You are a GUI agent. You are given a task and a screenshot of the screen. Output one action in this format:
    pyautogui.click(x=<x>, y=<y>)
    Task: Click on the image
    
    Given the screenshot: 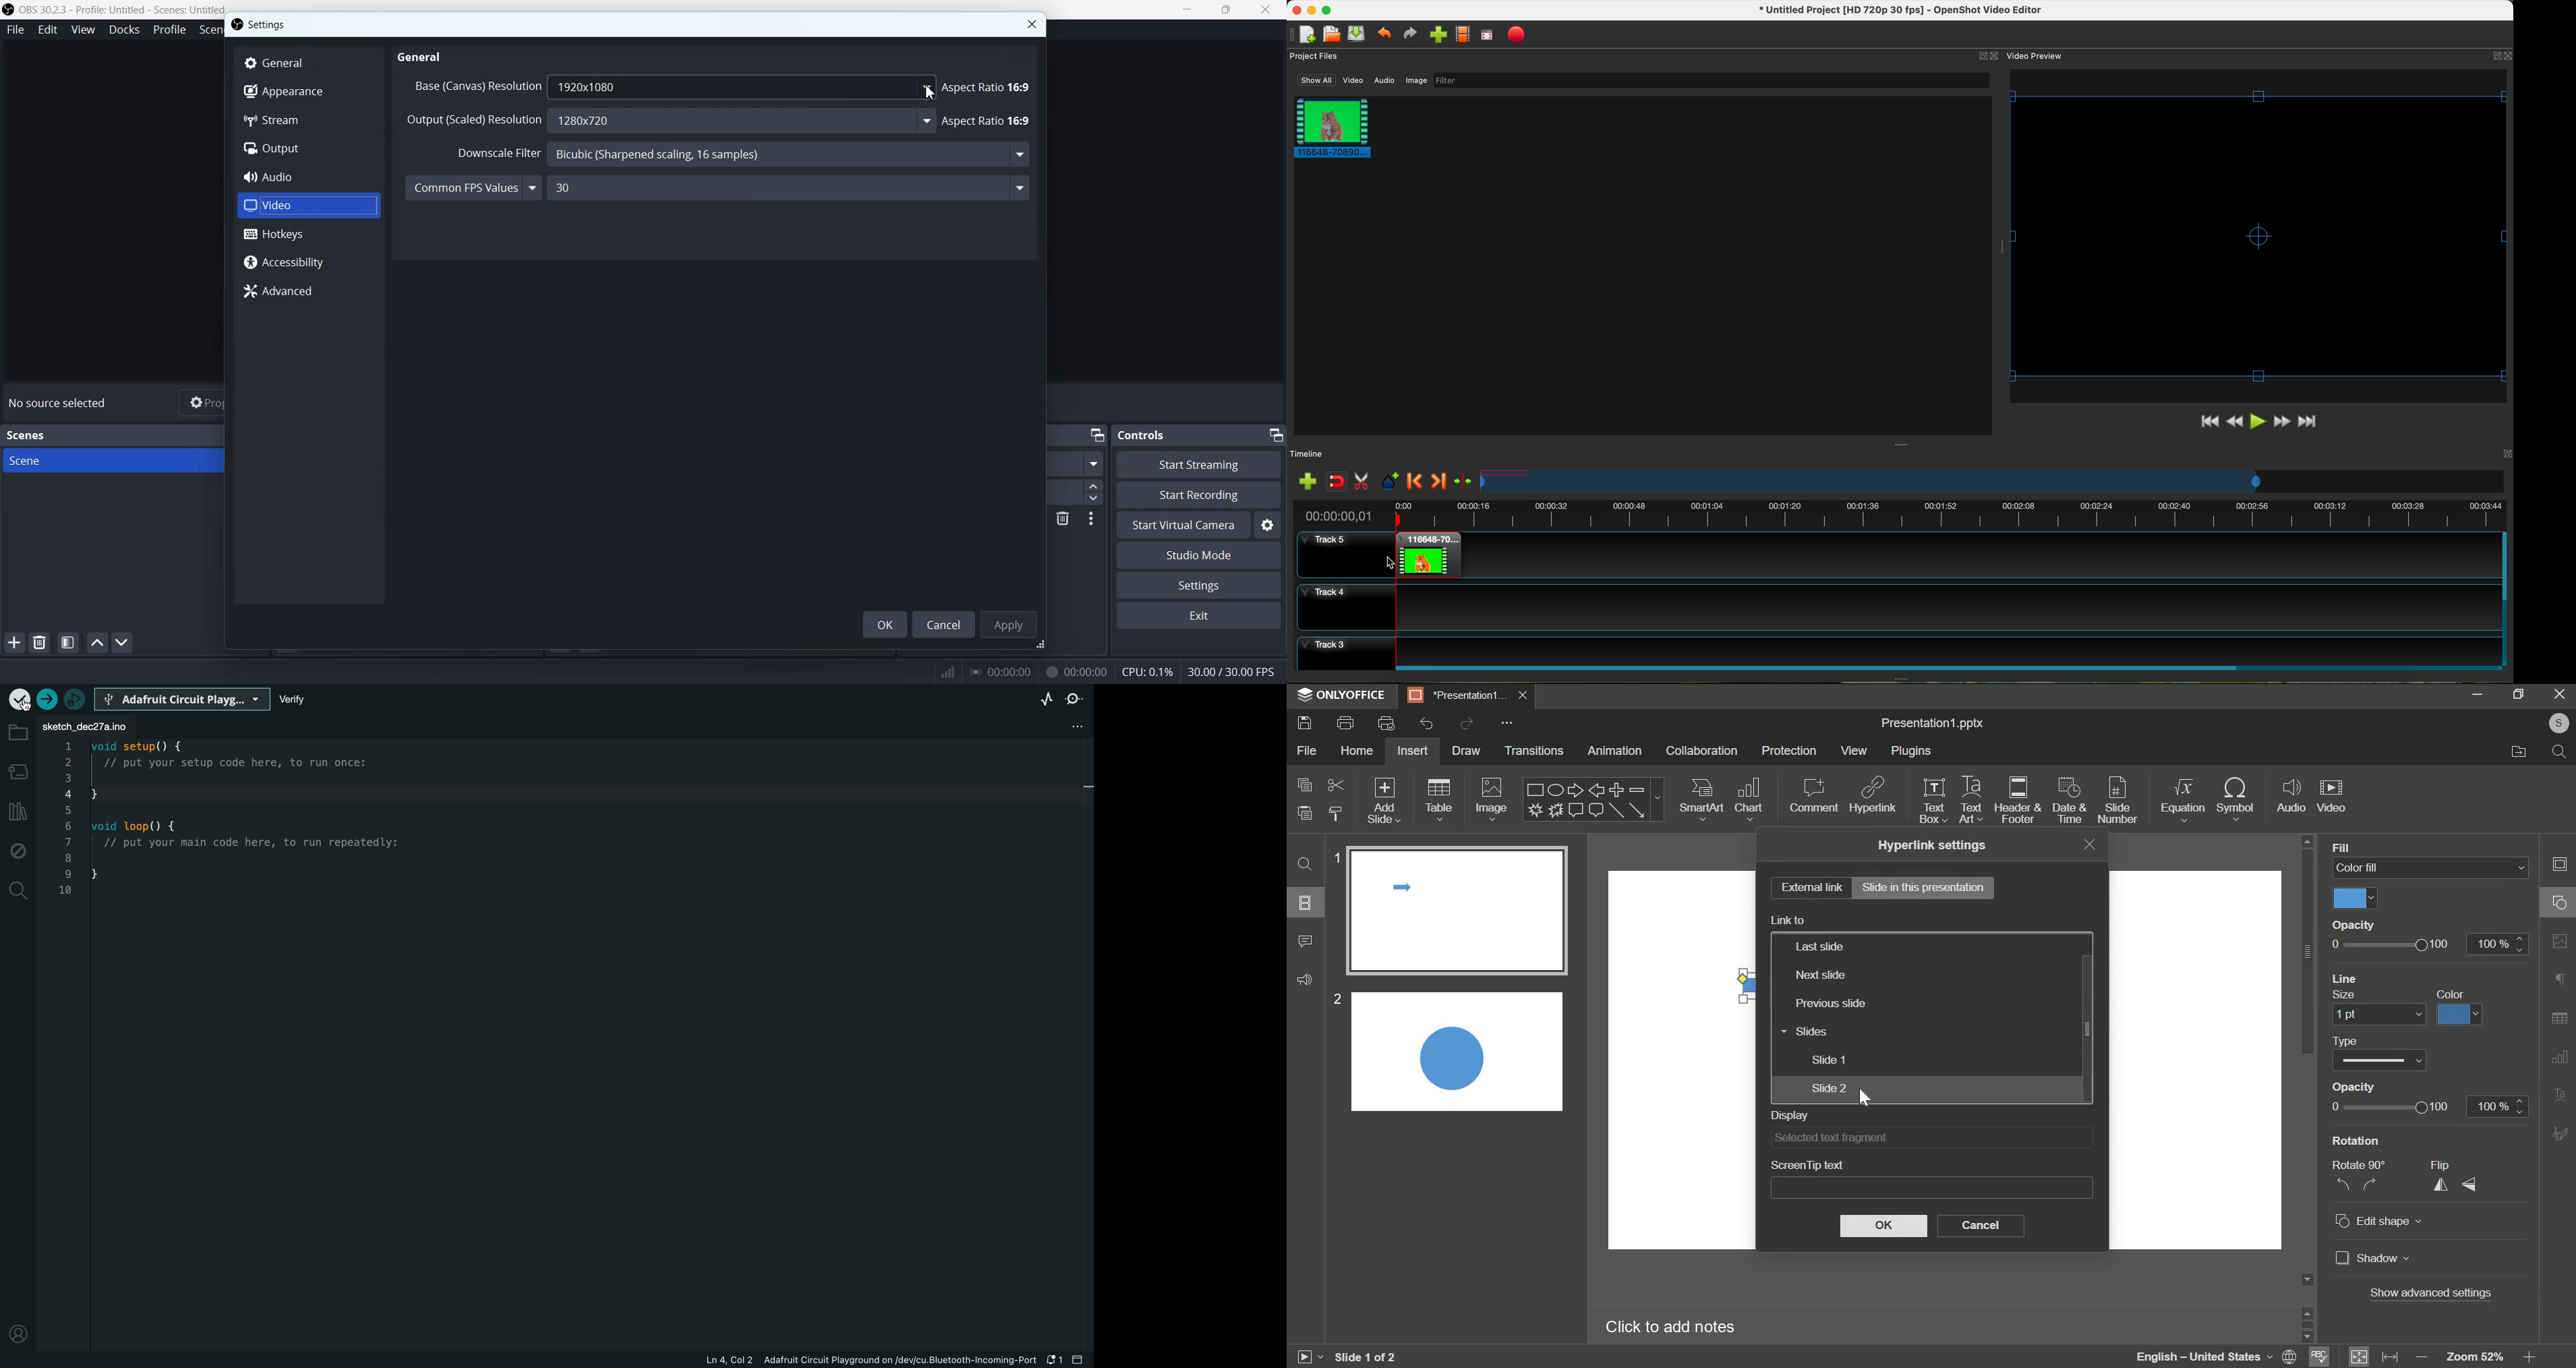 What is the action you would take?
    pyautogui.click(x=1416, y=81)
    